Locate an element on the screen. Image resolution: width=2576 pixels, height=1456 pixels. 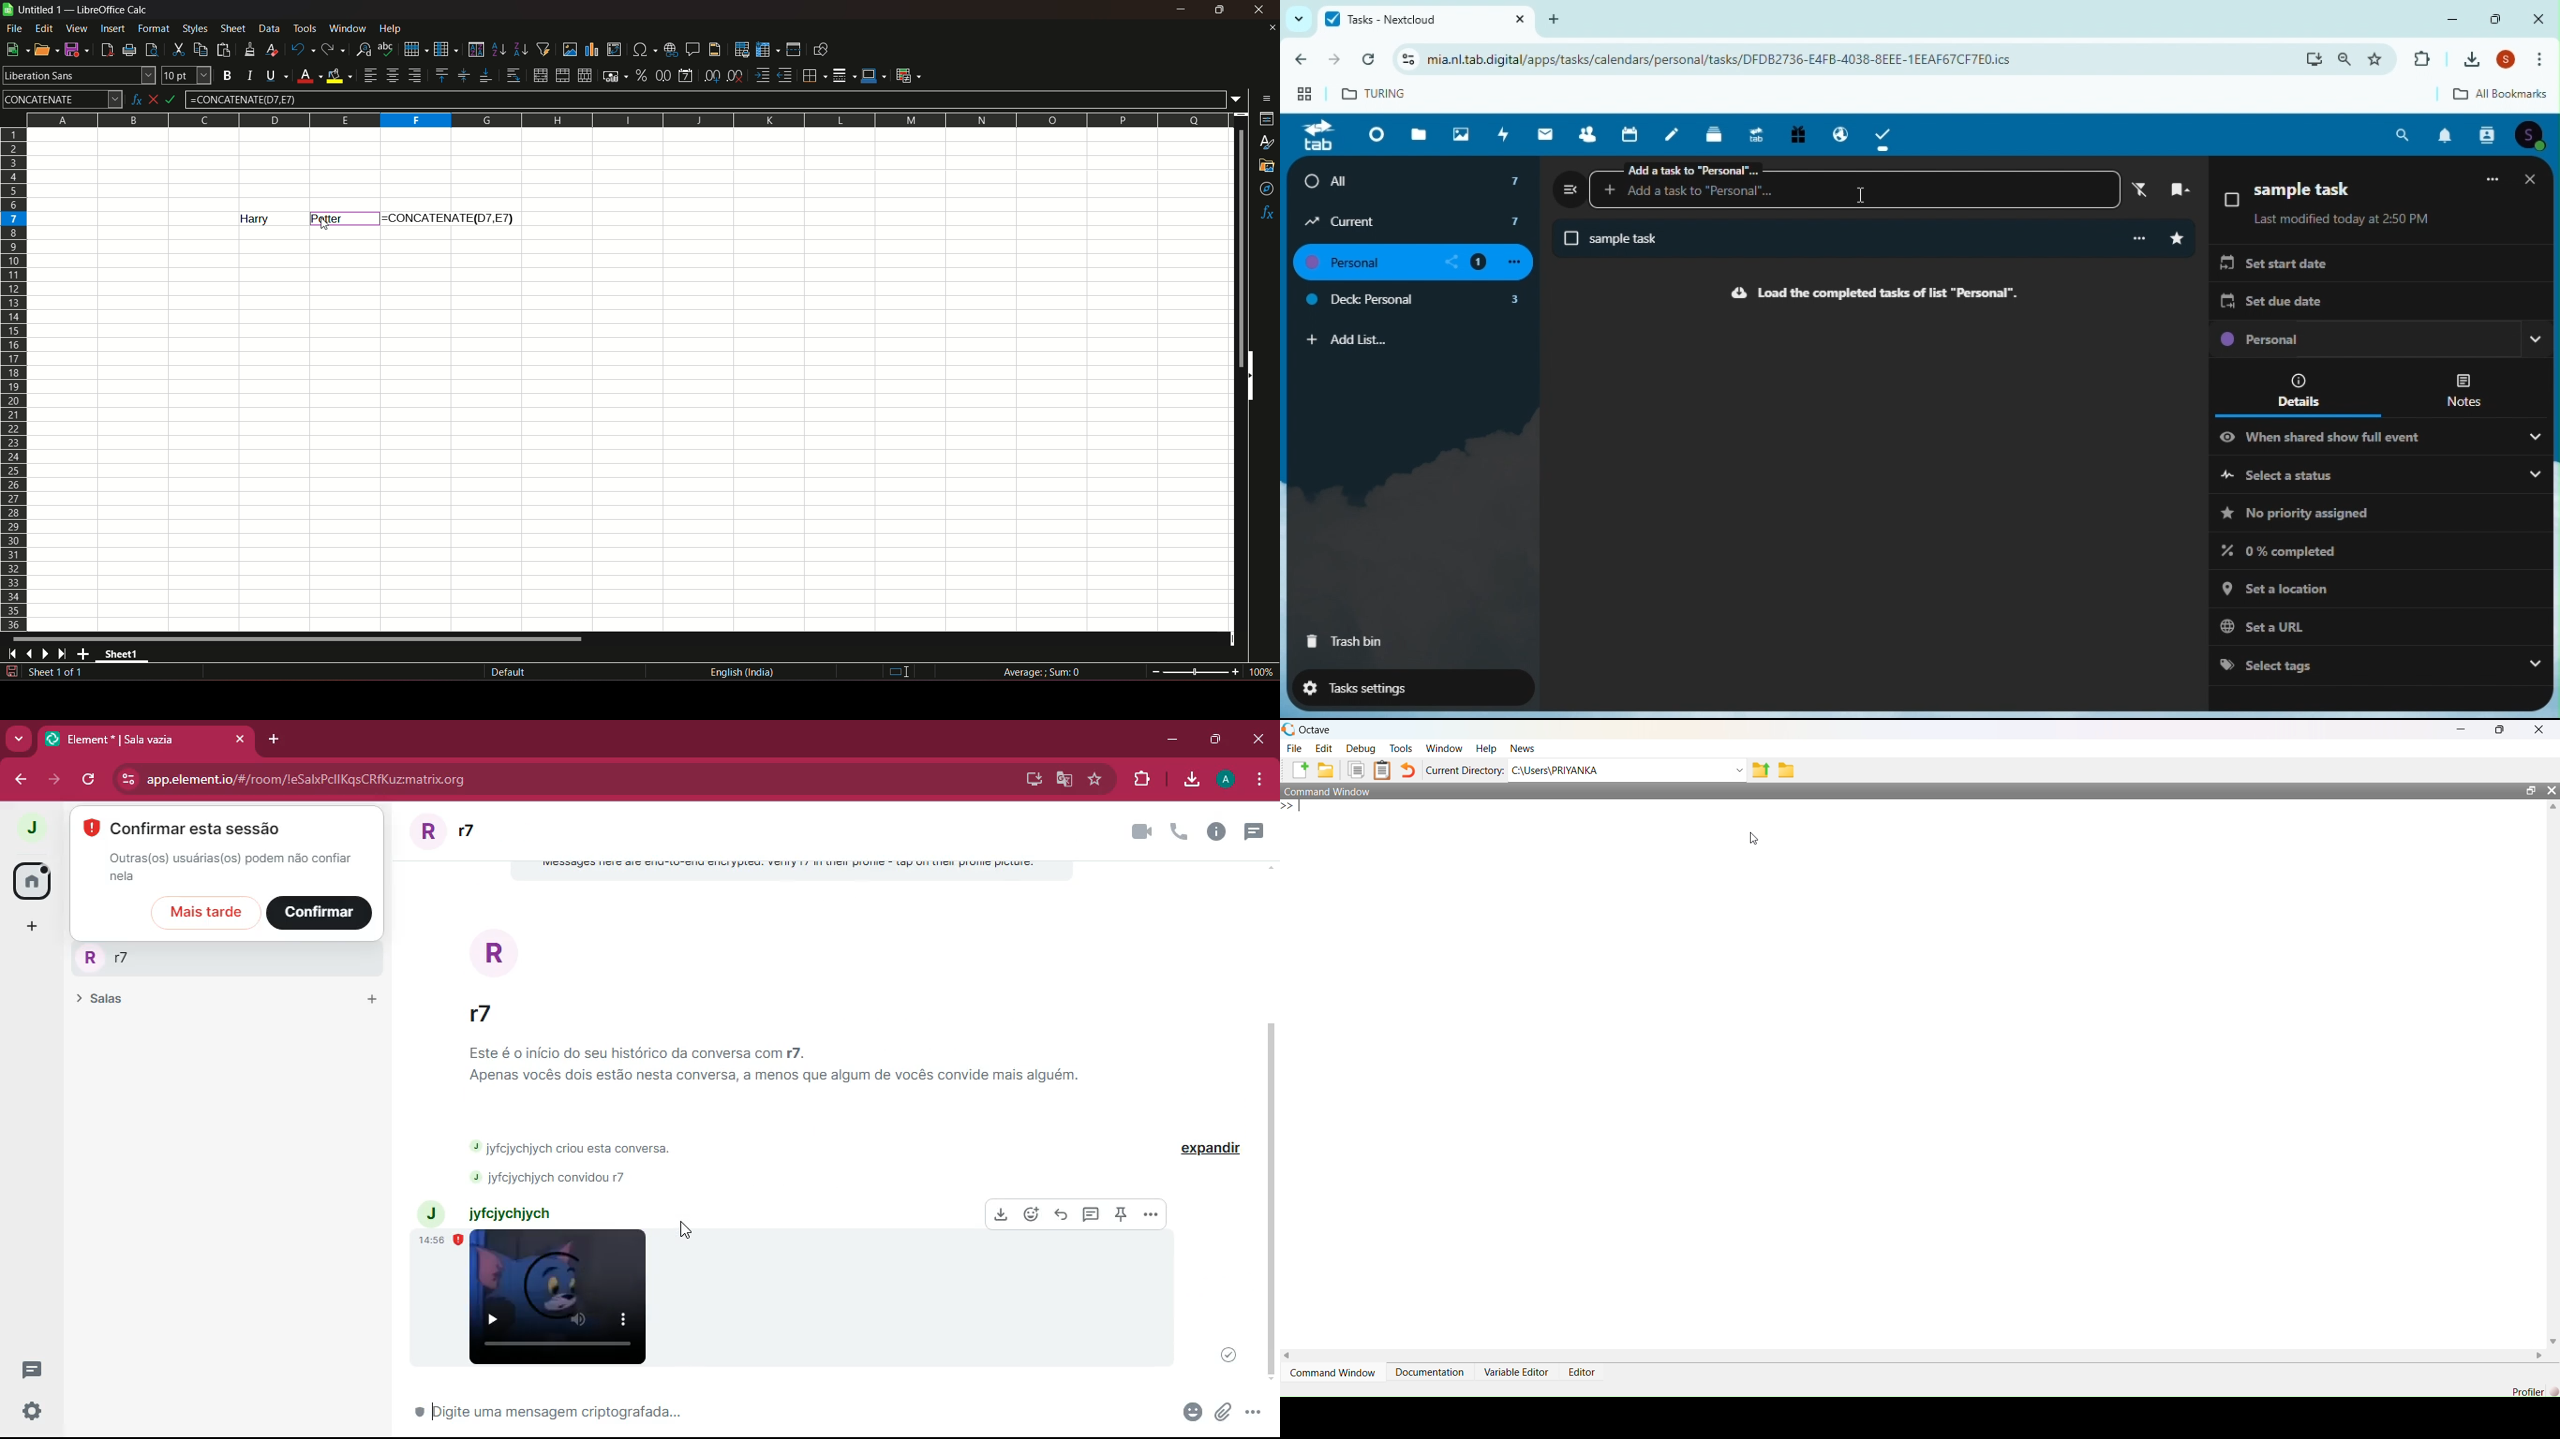
Set due date is located at coordinates (2274, 302).